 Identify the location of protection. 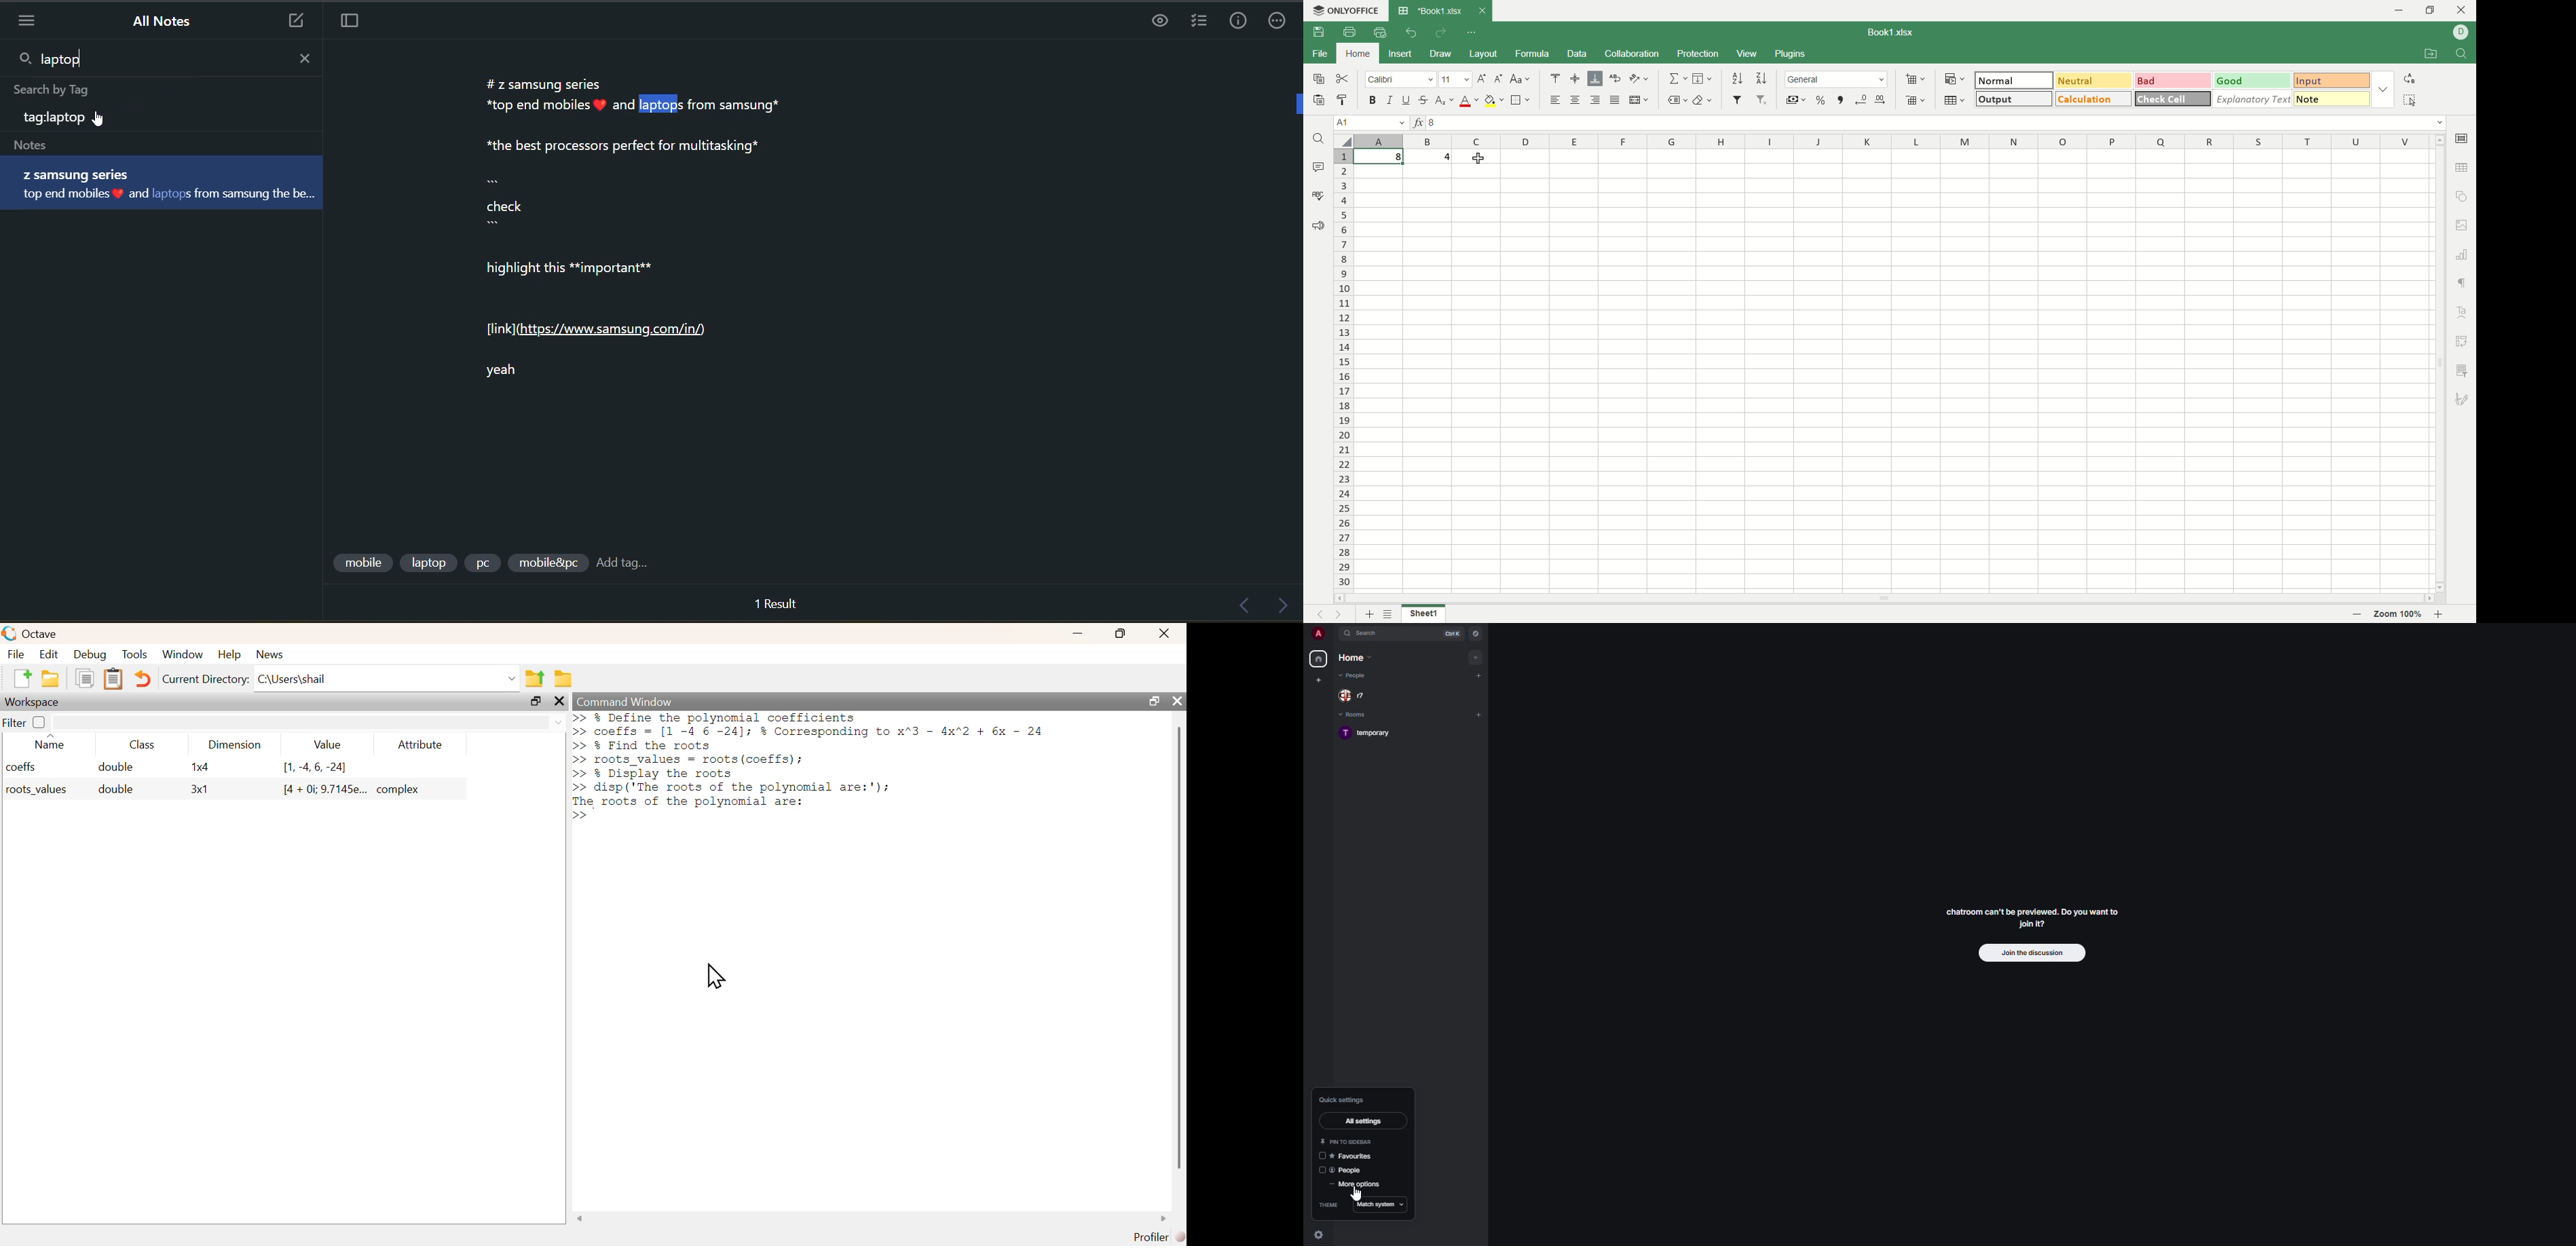
(1699, 55).